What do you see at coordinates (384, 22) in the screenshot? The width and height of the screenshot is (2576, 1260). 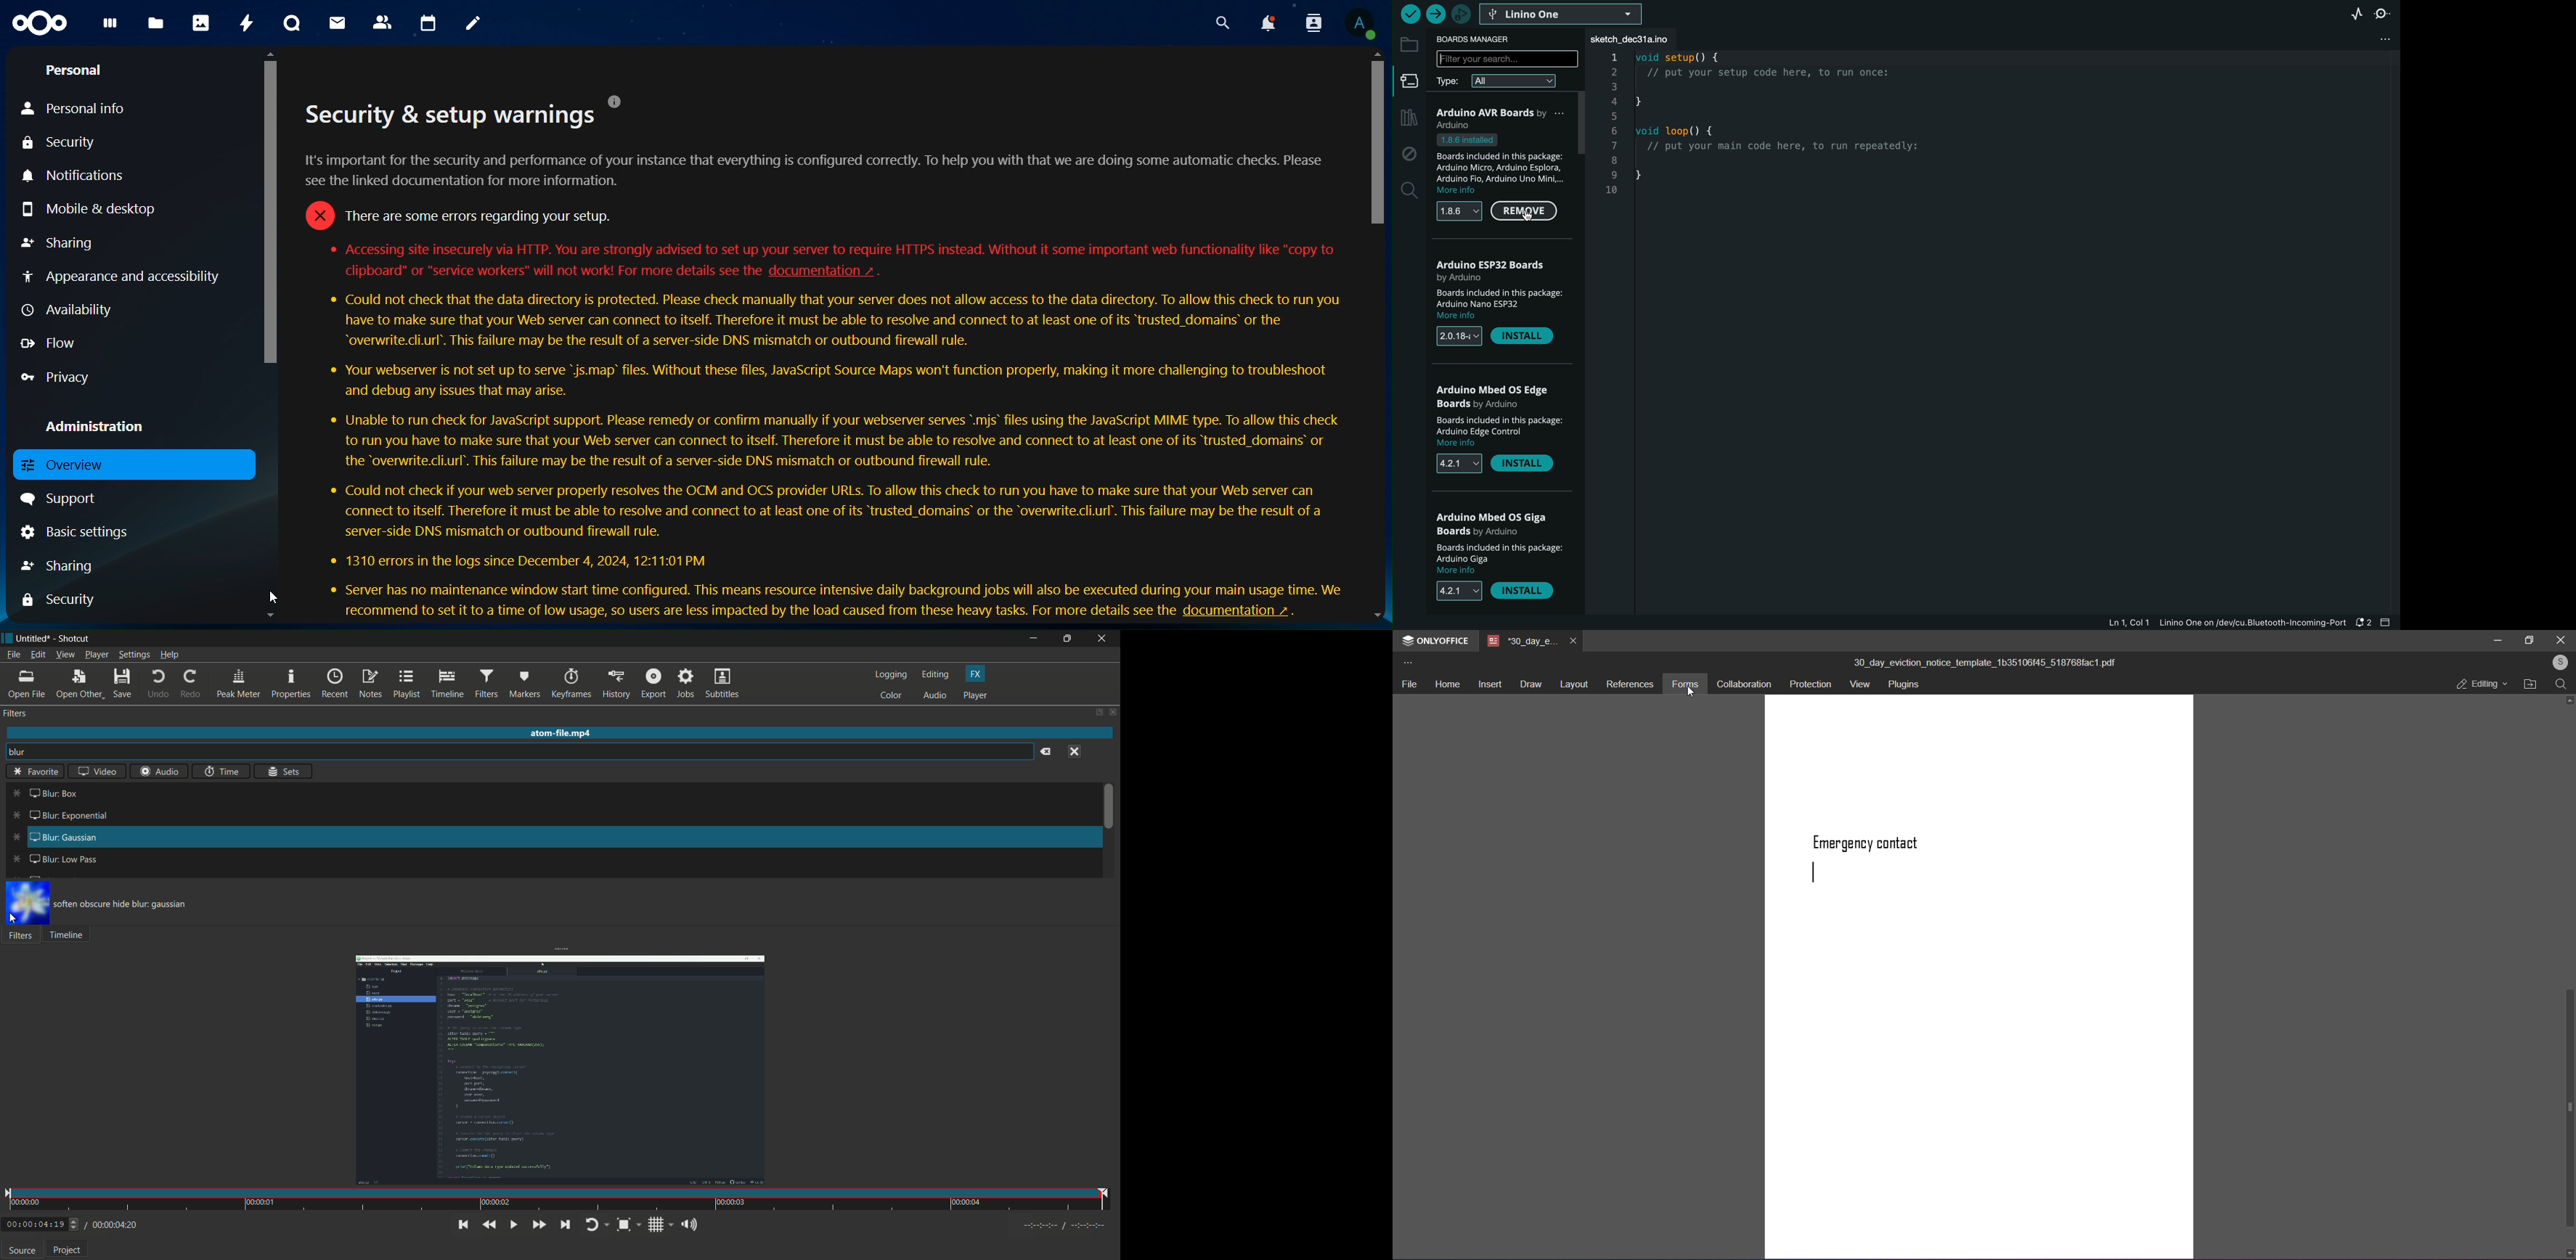 I see `contact` at bounding box center [384, 22].